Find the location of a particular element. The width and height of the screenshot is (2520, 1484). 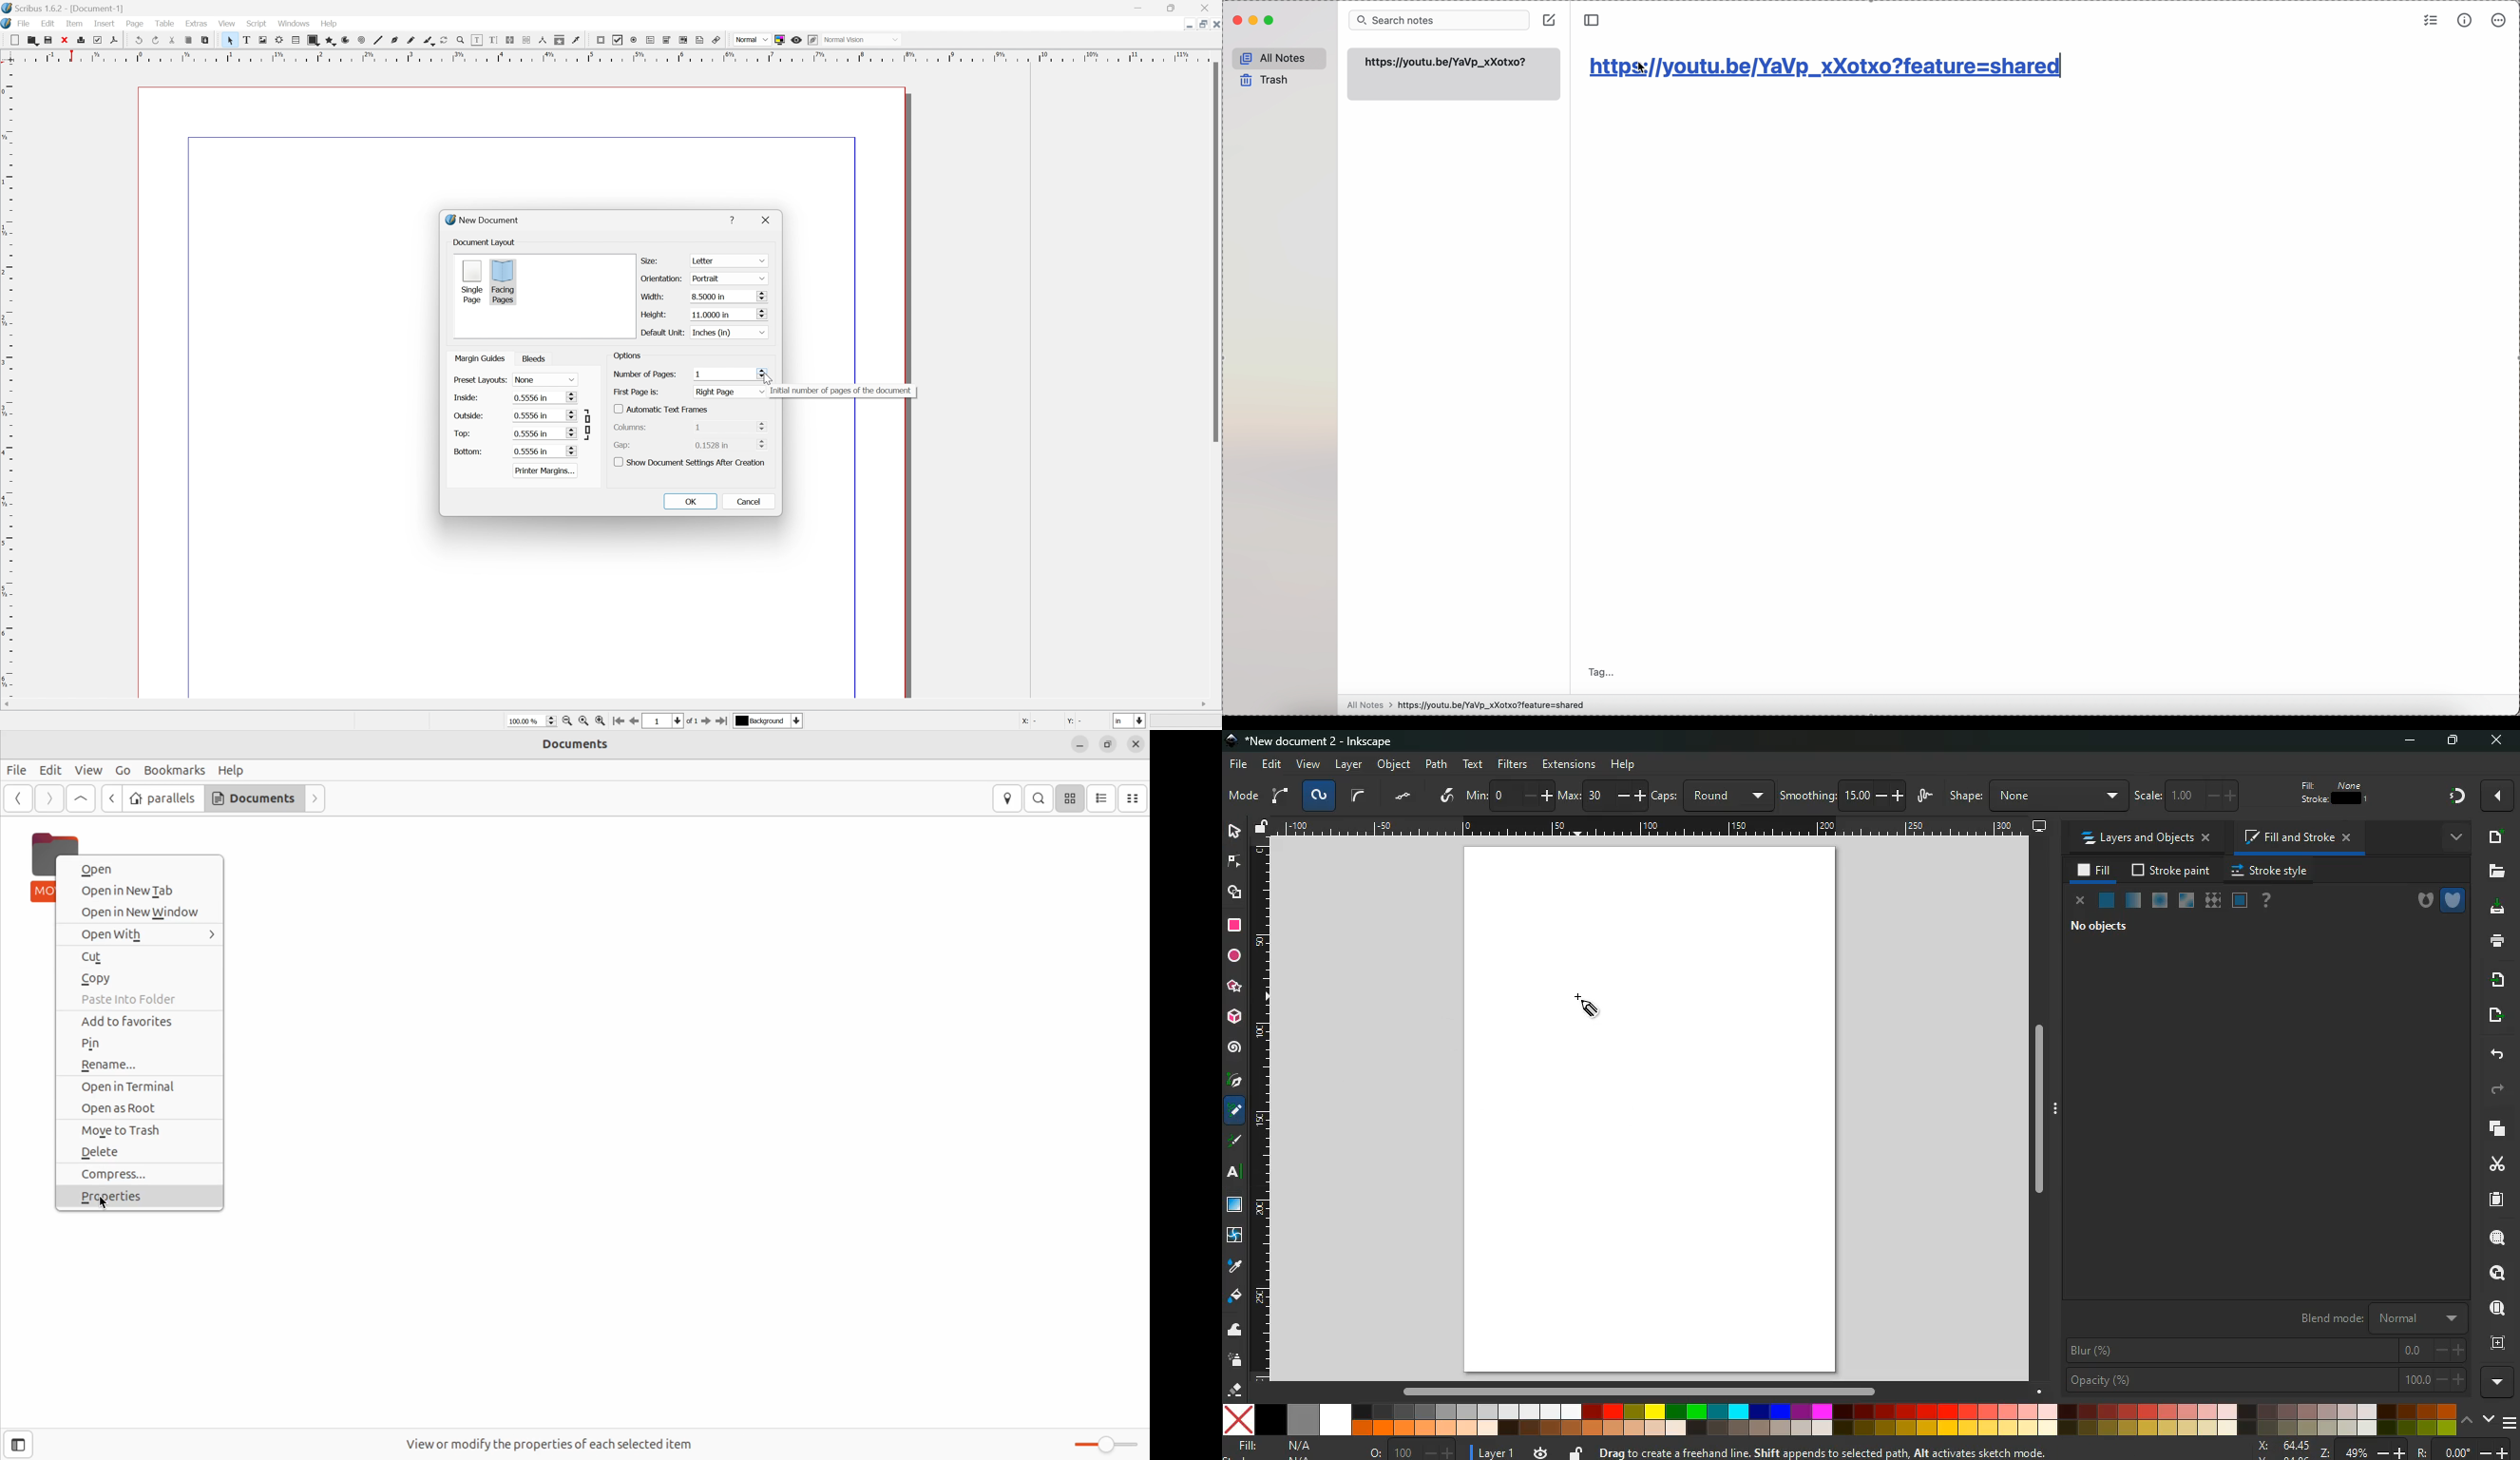

Ruler is located at coordinates (8, 387).